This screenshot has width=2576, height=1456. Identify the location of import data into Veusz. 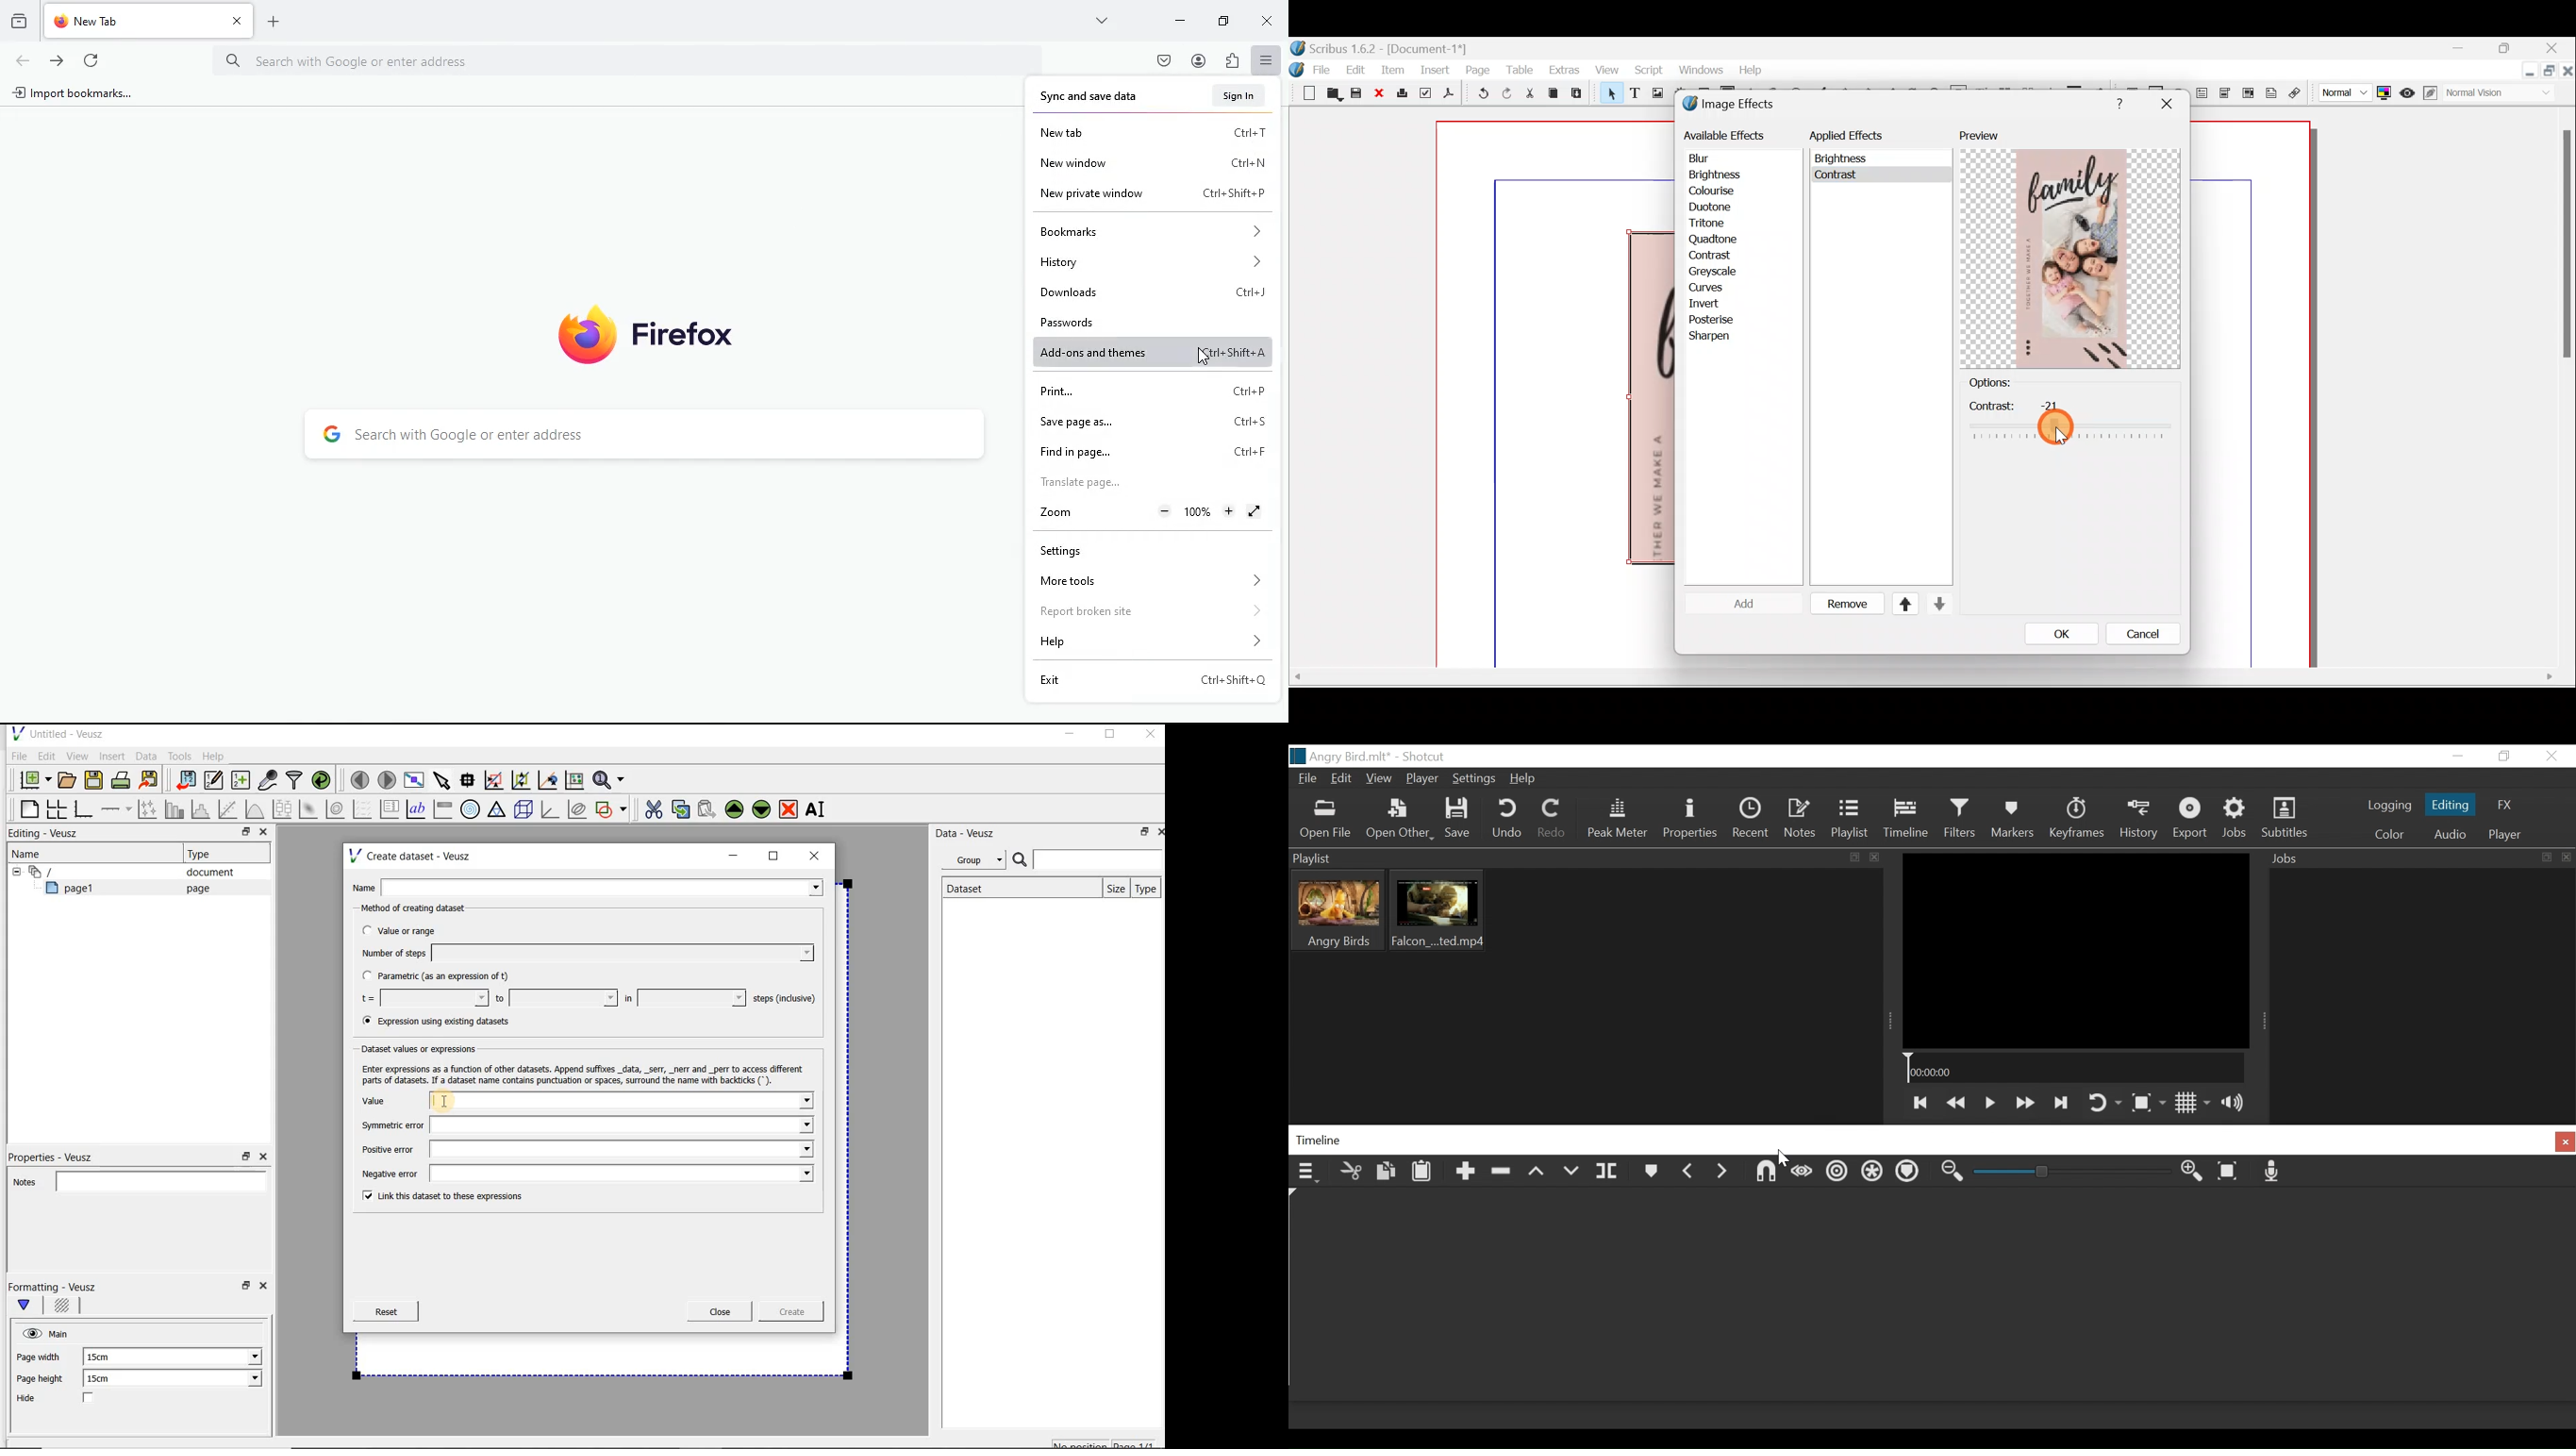
(185, 781).